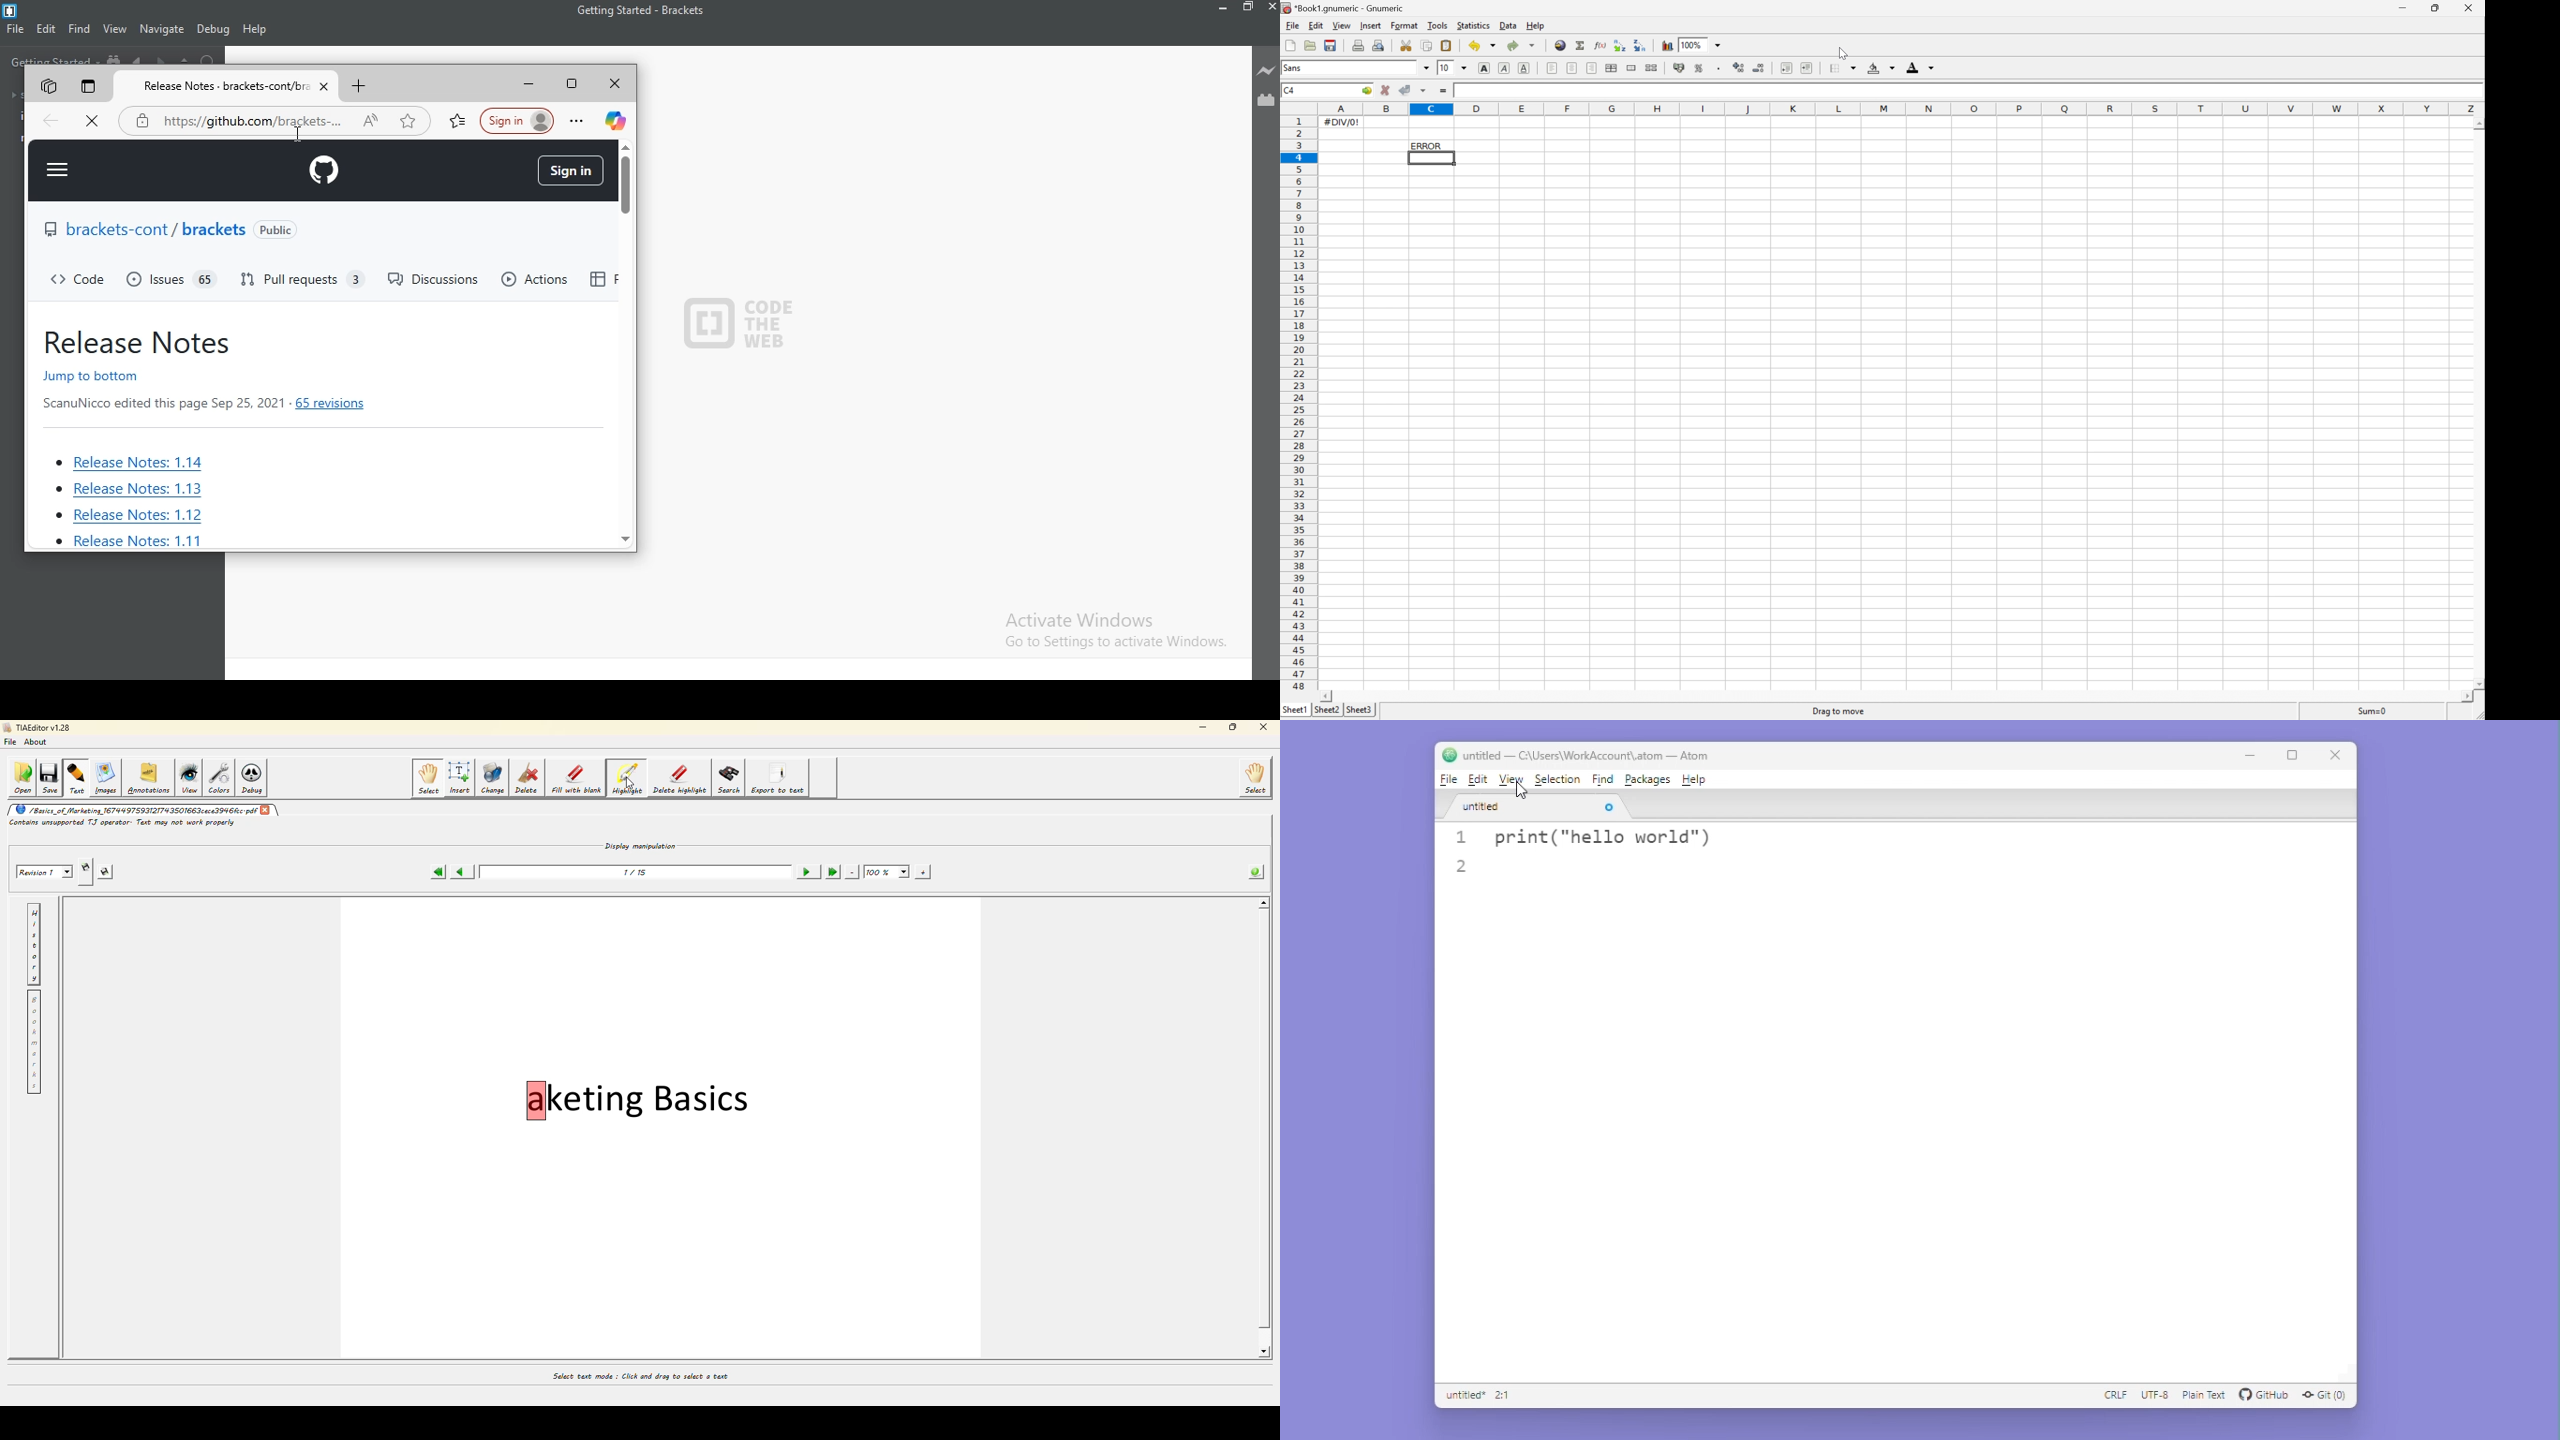 Image resolution: width=2576 pixels, height=1456 pixels. Describe the element at coordinates (90, 85) in the screenshot. I see `plugin manager` at that location.